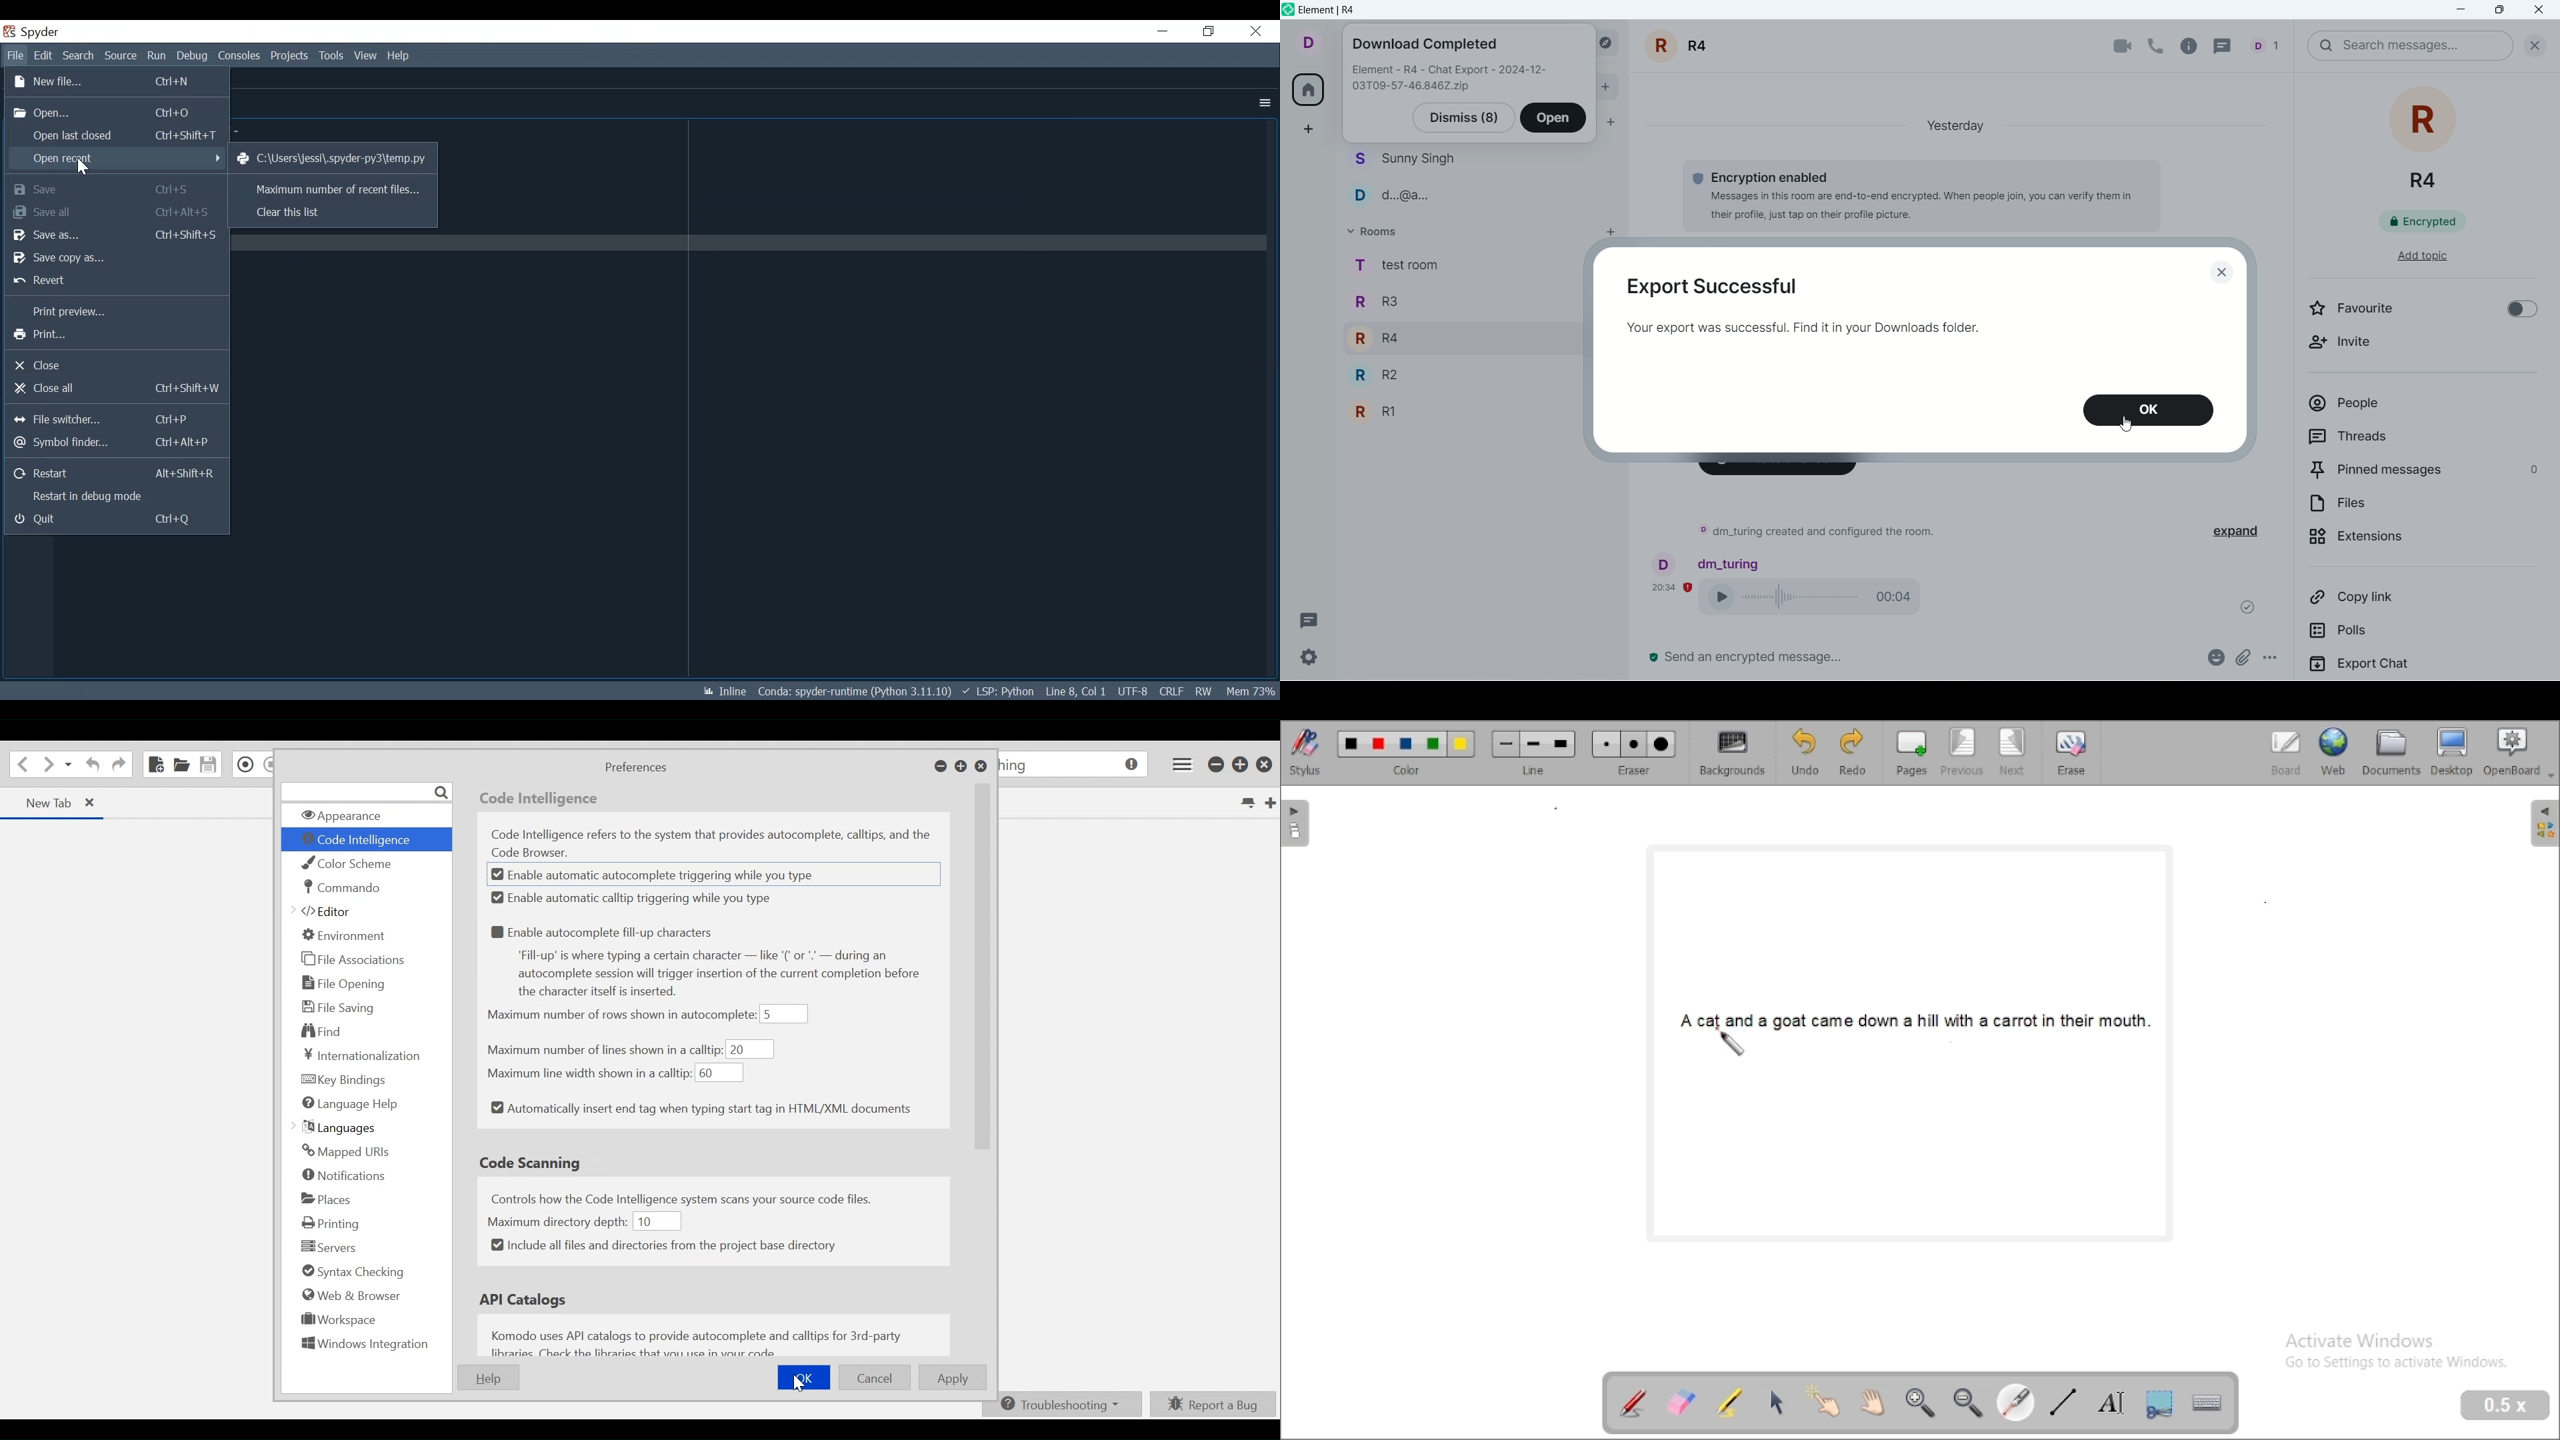 This screenshot has width=2576, height=1456. I want to click on UTF-8, so click(1131, 689).